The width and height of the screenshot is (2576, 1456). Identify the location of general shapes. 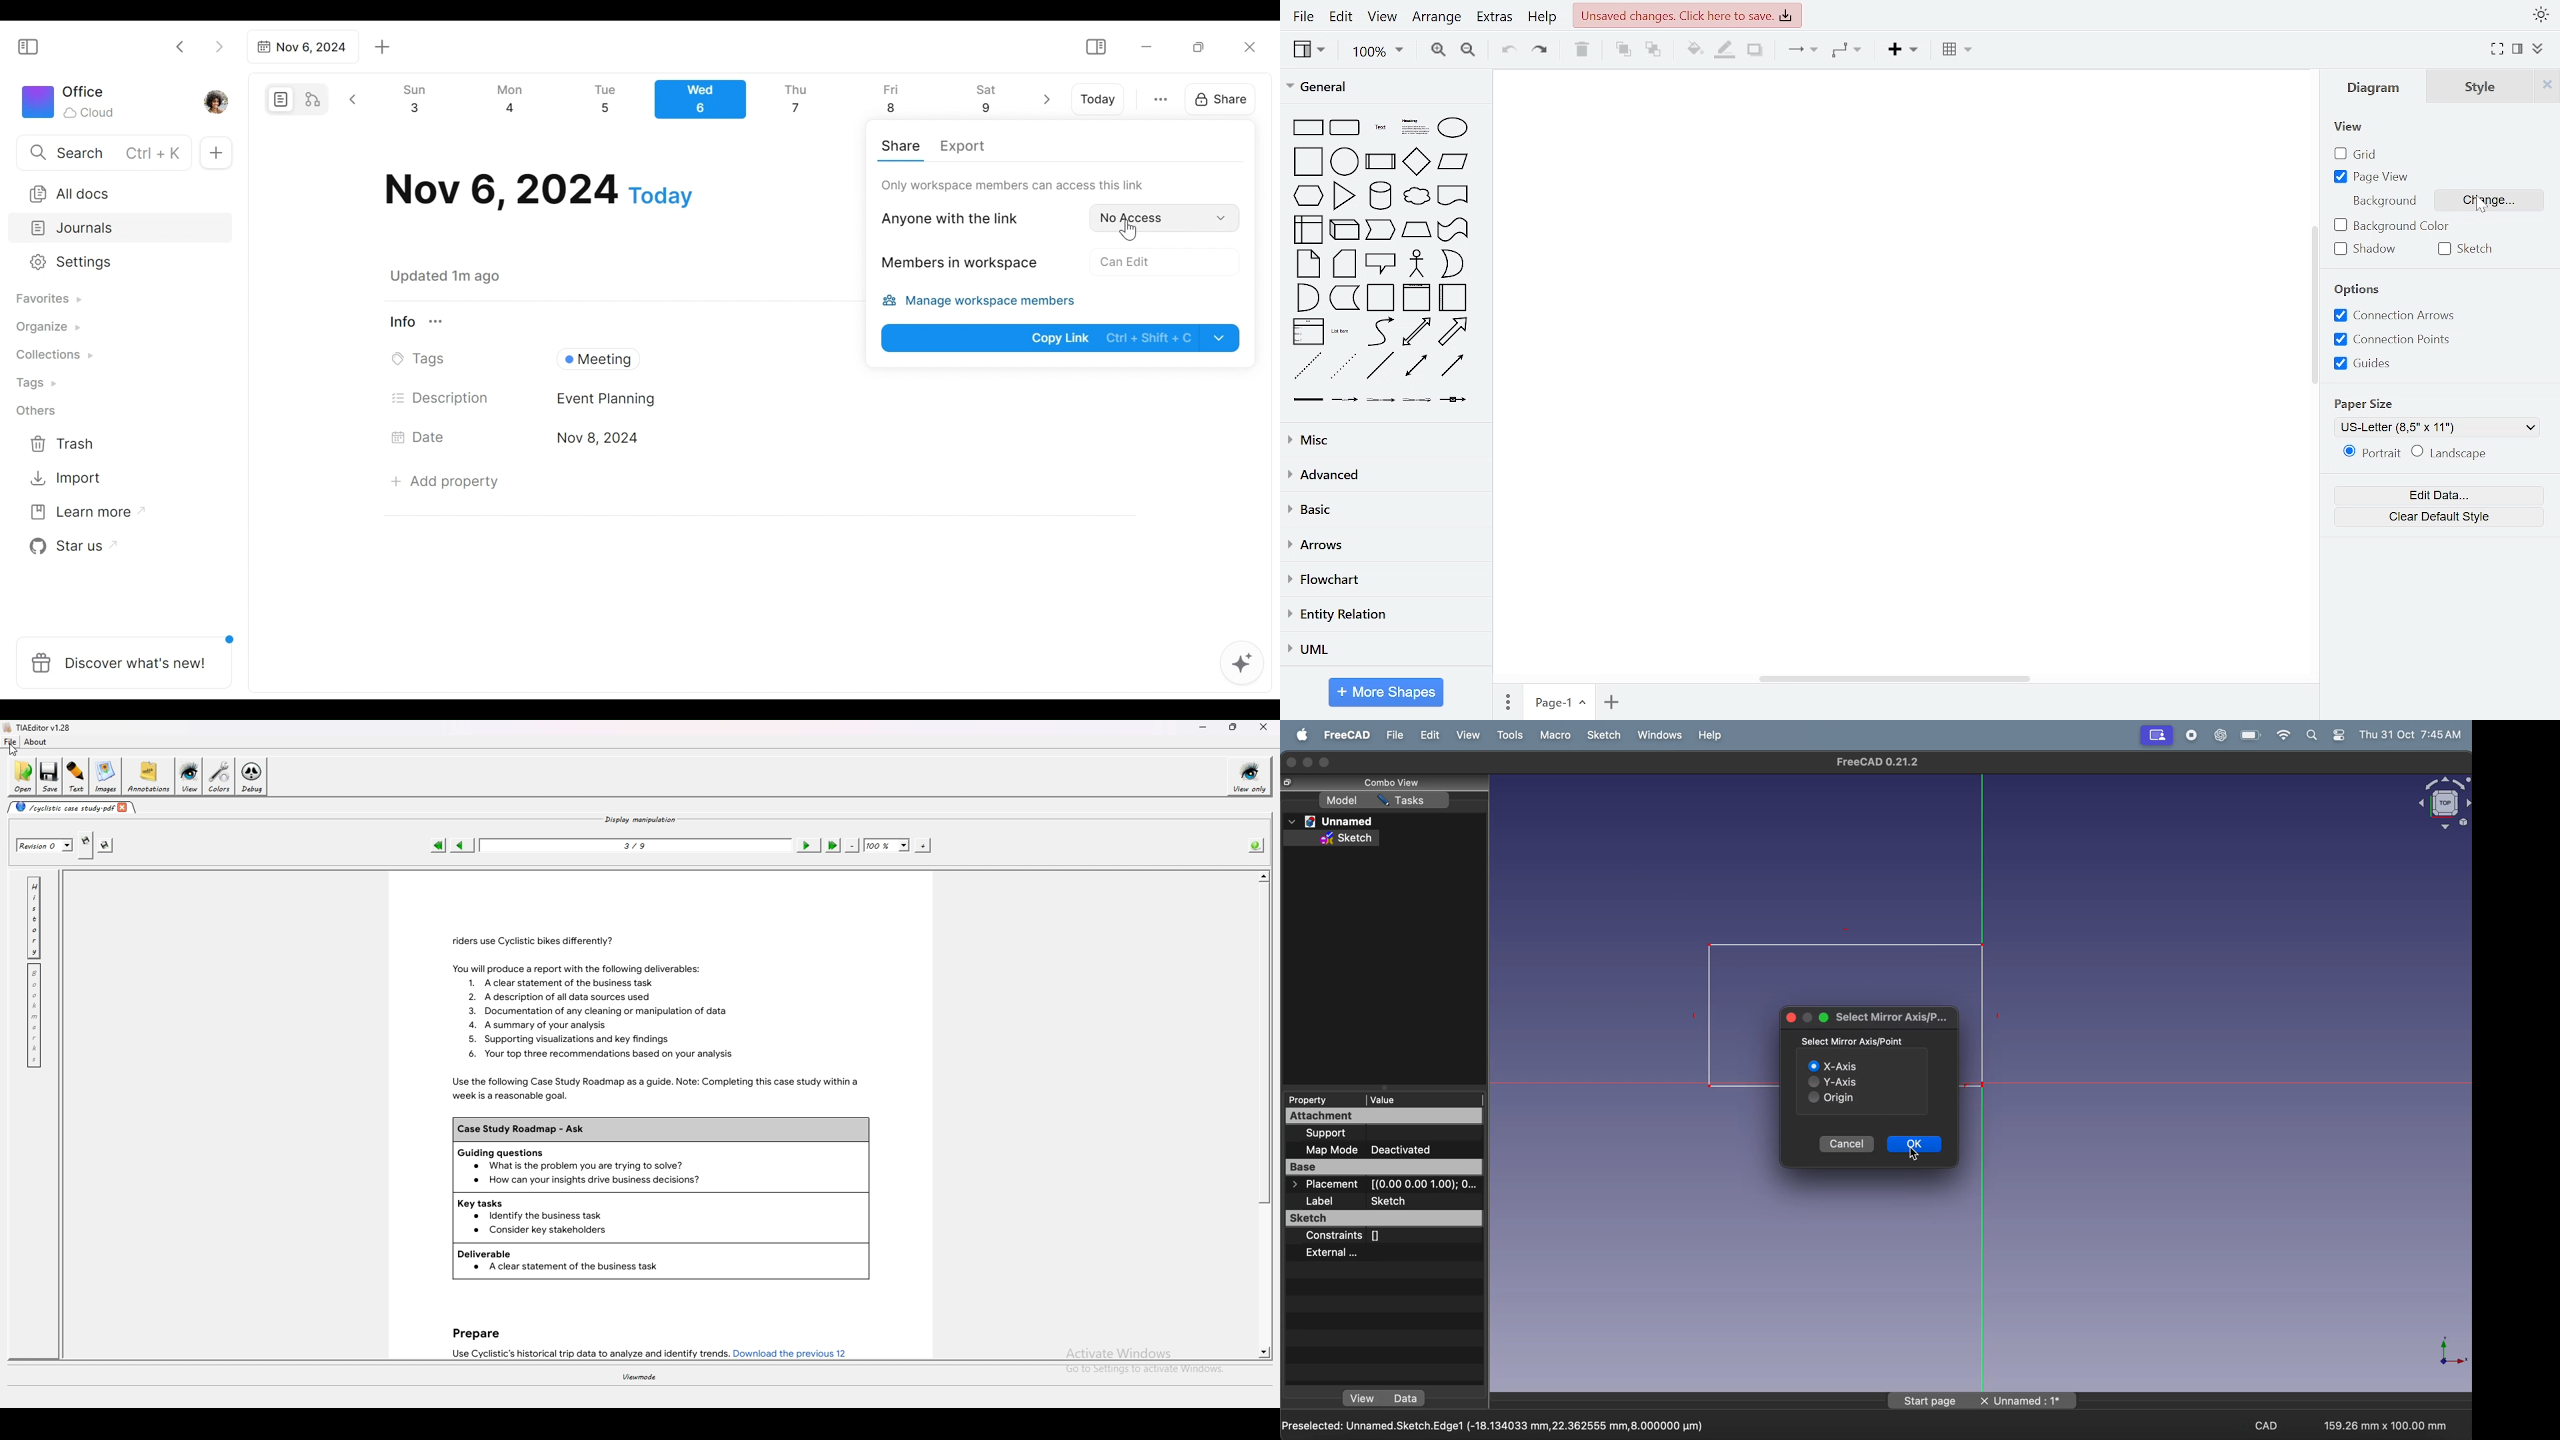
(1378, 262).